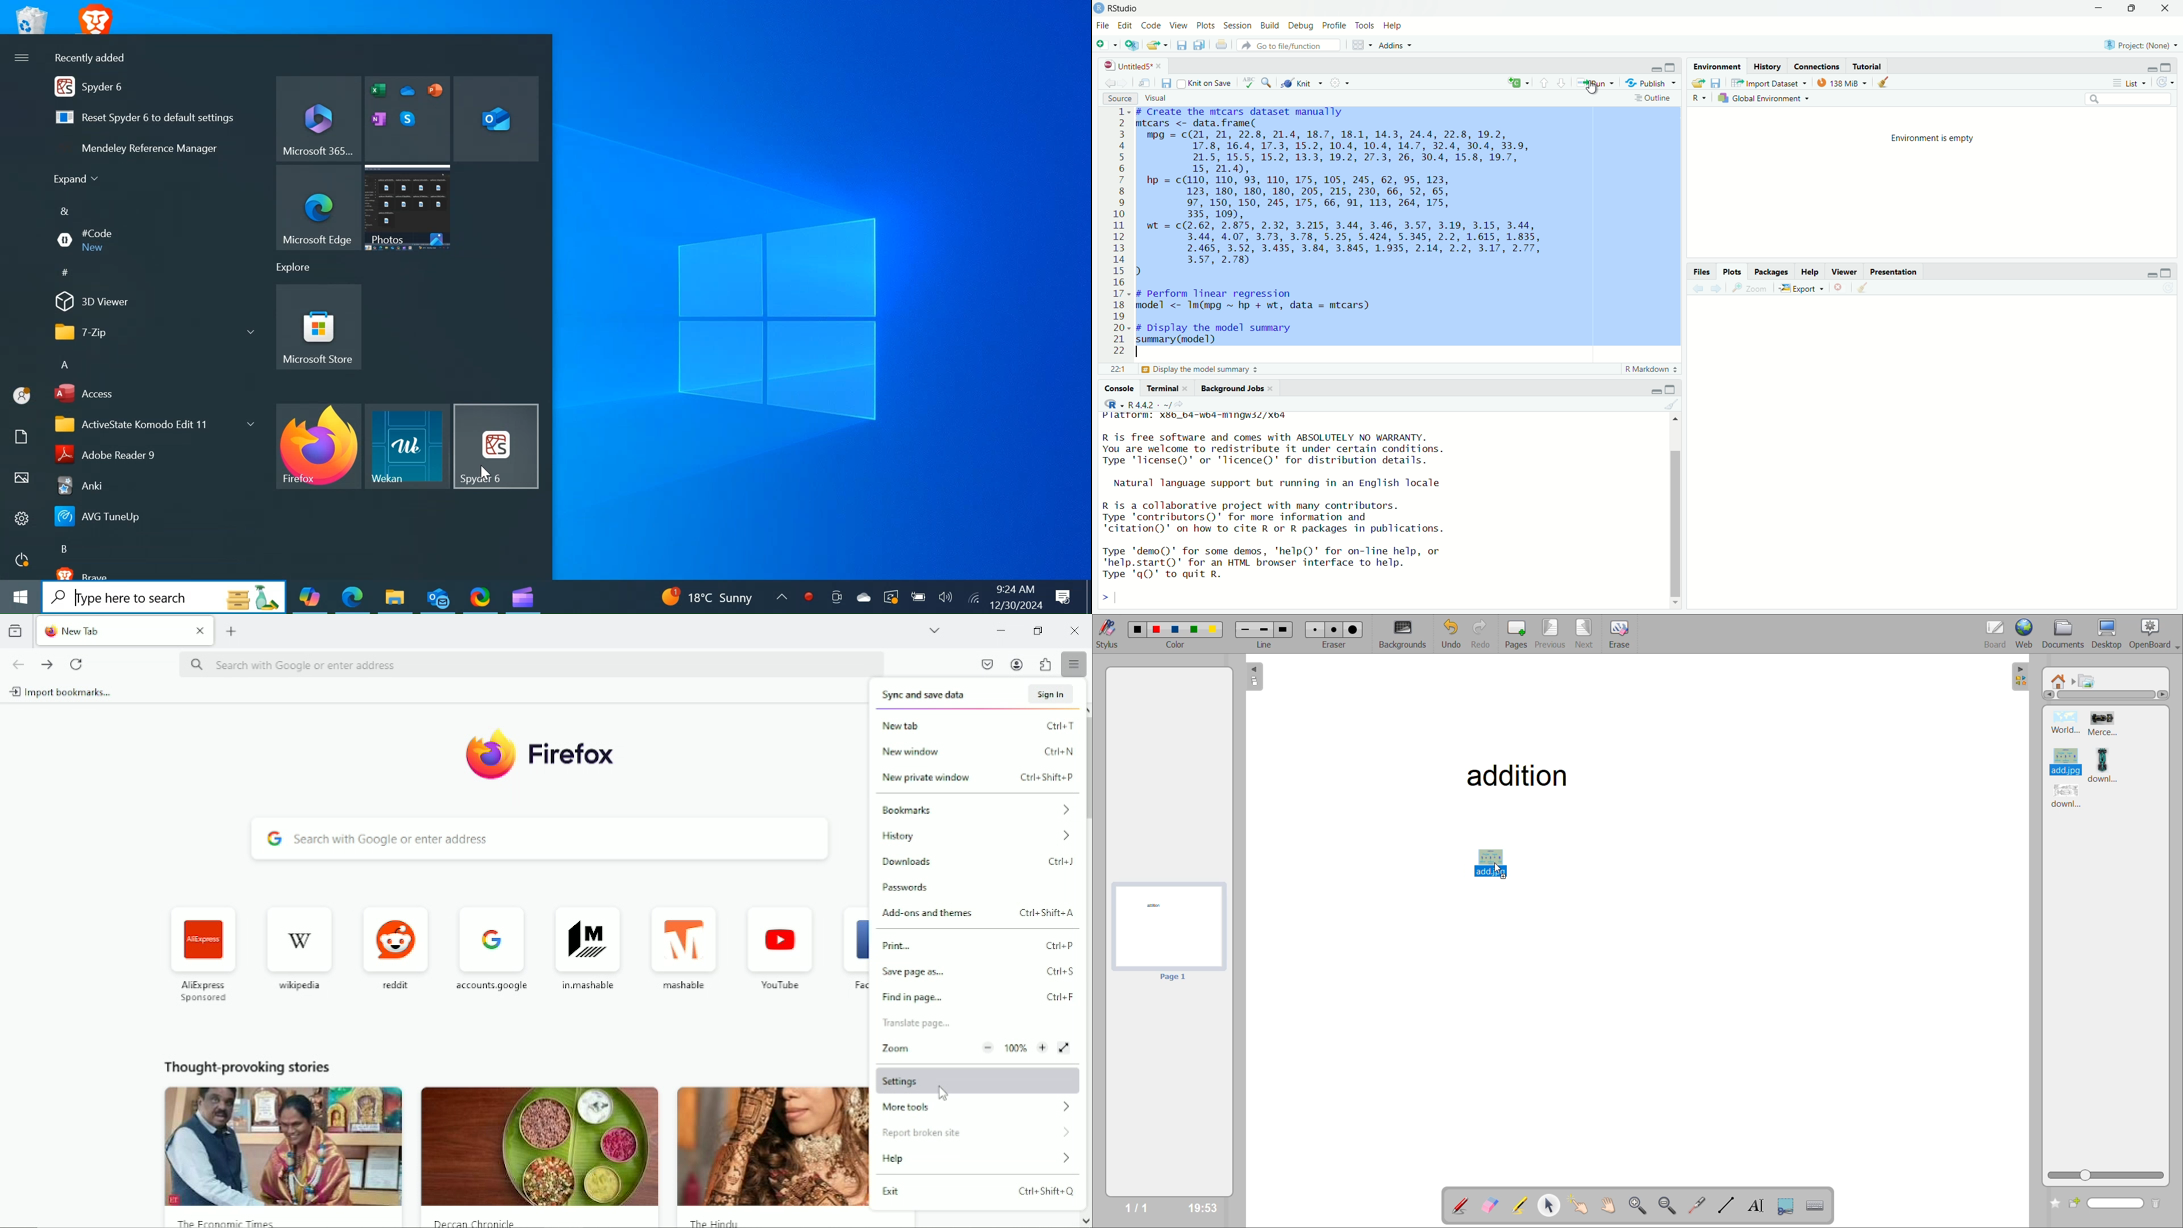 This screenshot has height=1232, width=2184. What do you see at coordinates (1206, 26) in the screenshot?
I see `plots` at bounding box center [1206, 26].